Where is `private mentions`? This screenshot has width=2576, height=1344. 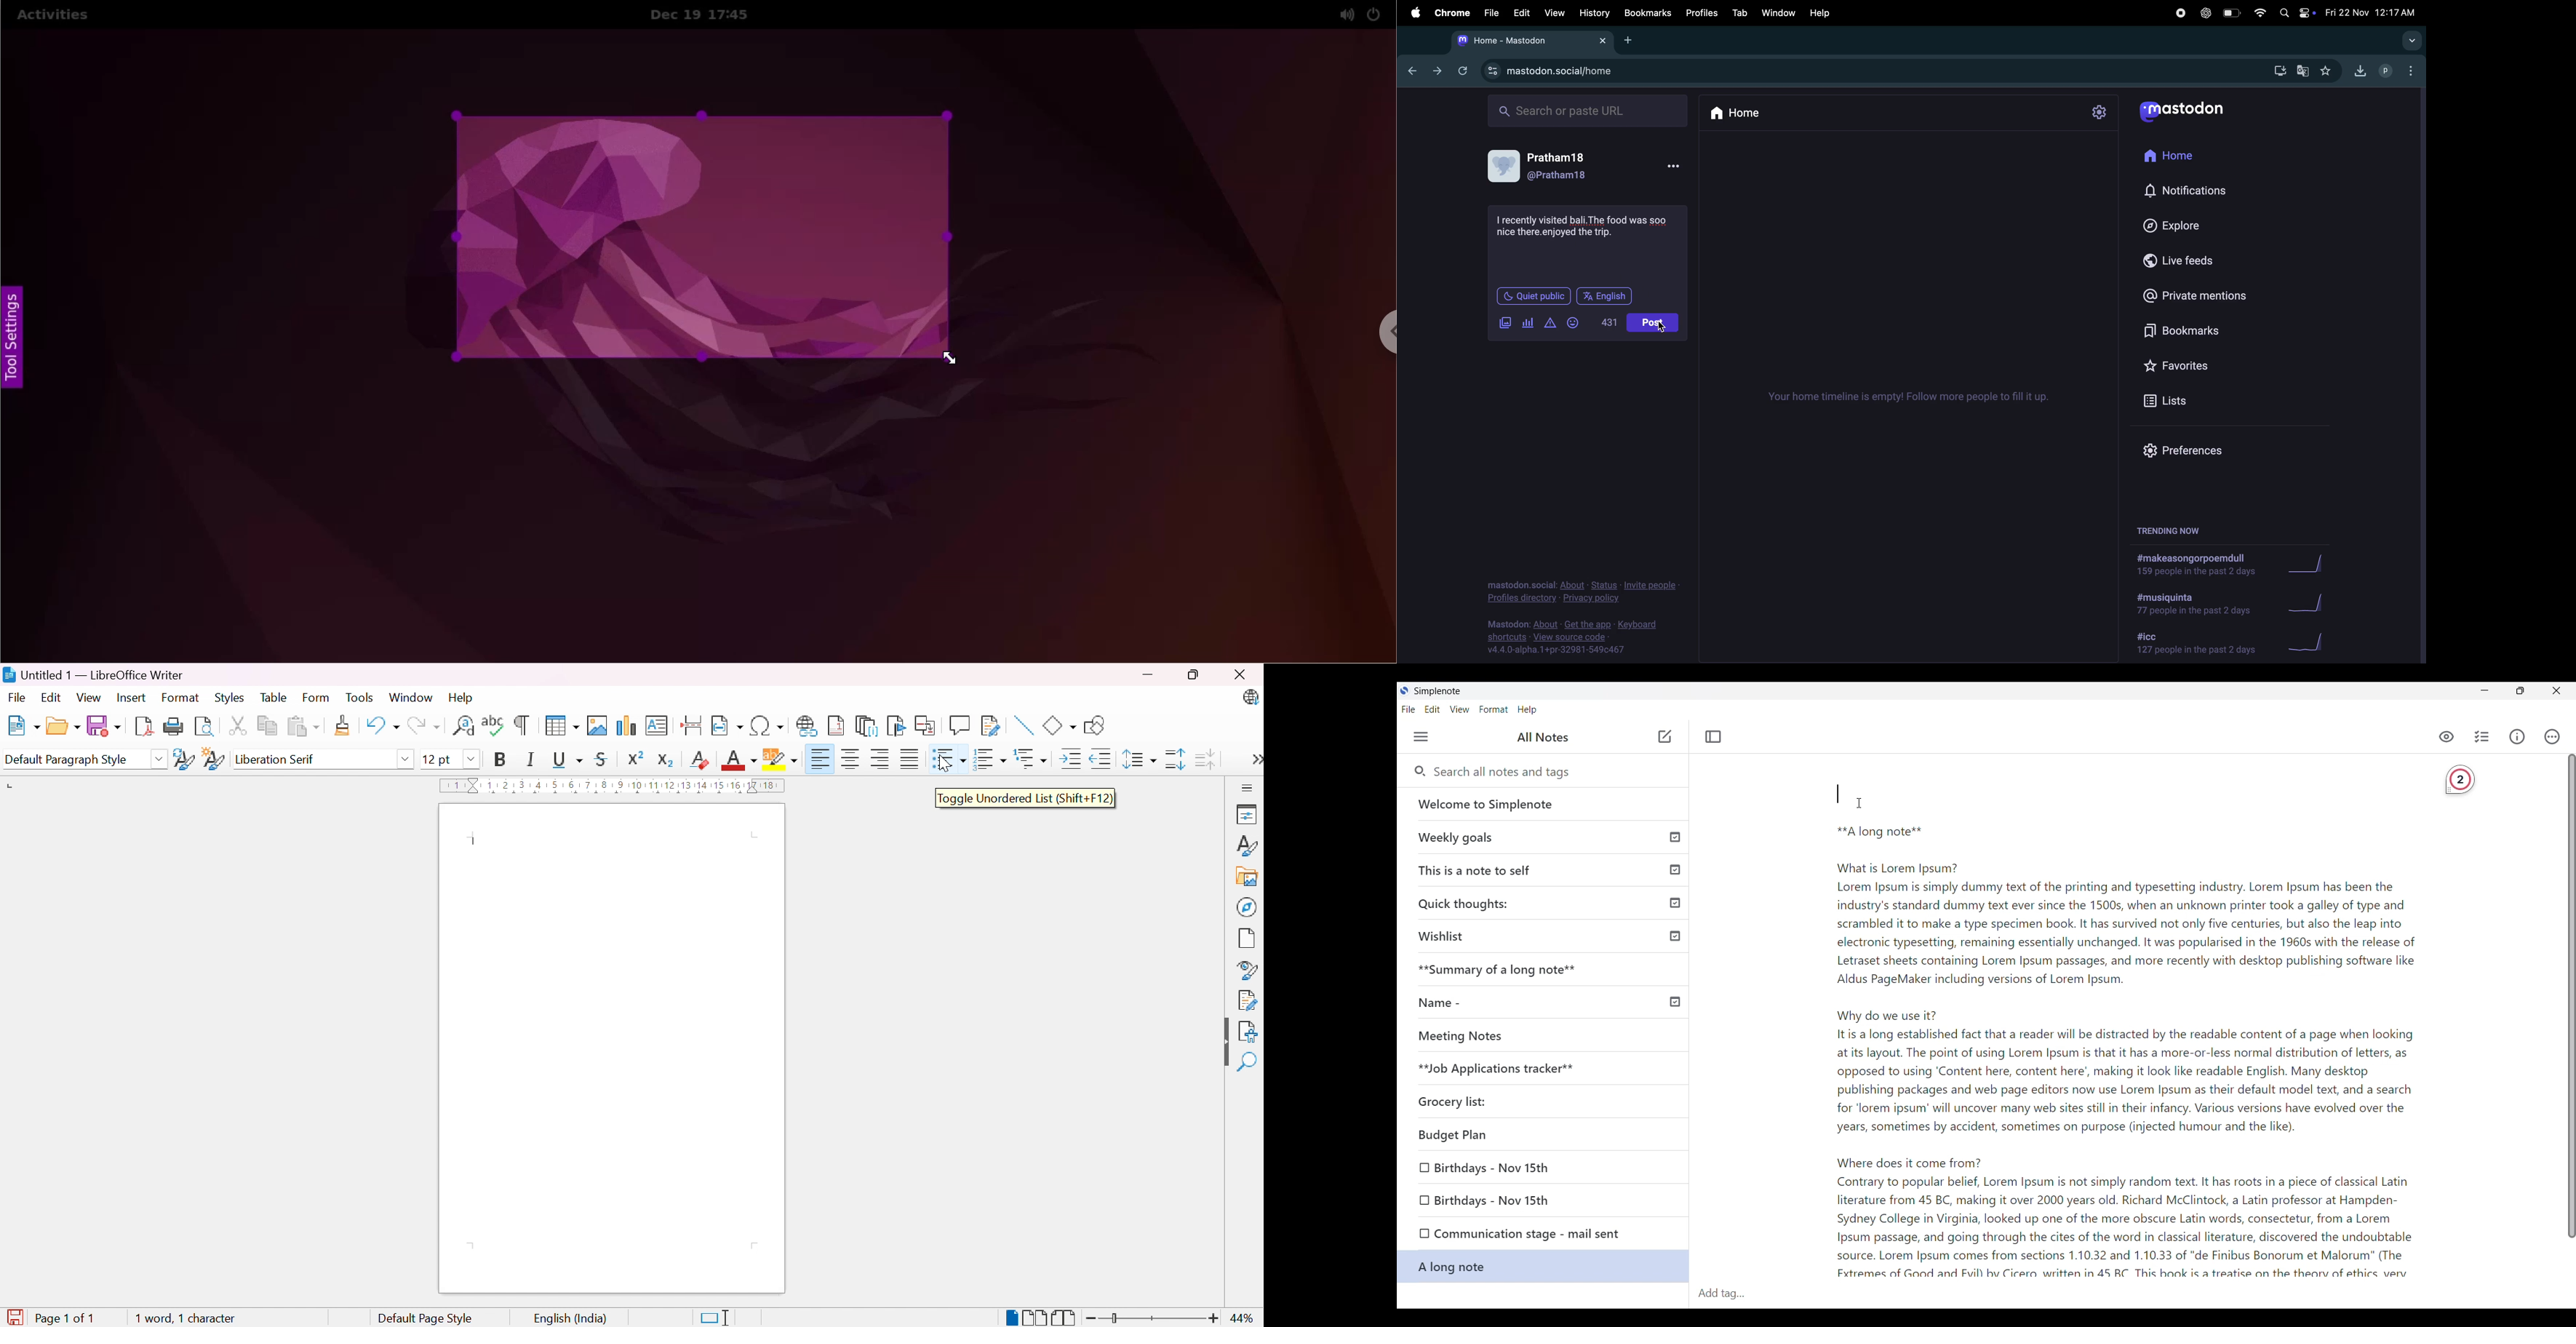 private mentions is located at coordinates (2196, 296).